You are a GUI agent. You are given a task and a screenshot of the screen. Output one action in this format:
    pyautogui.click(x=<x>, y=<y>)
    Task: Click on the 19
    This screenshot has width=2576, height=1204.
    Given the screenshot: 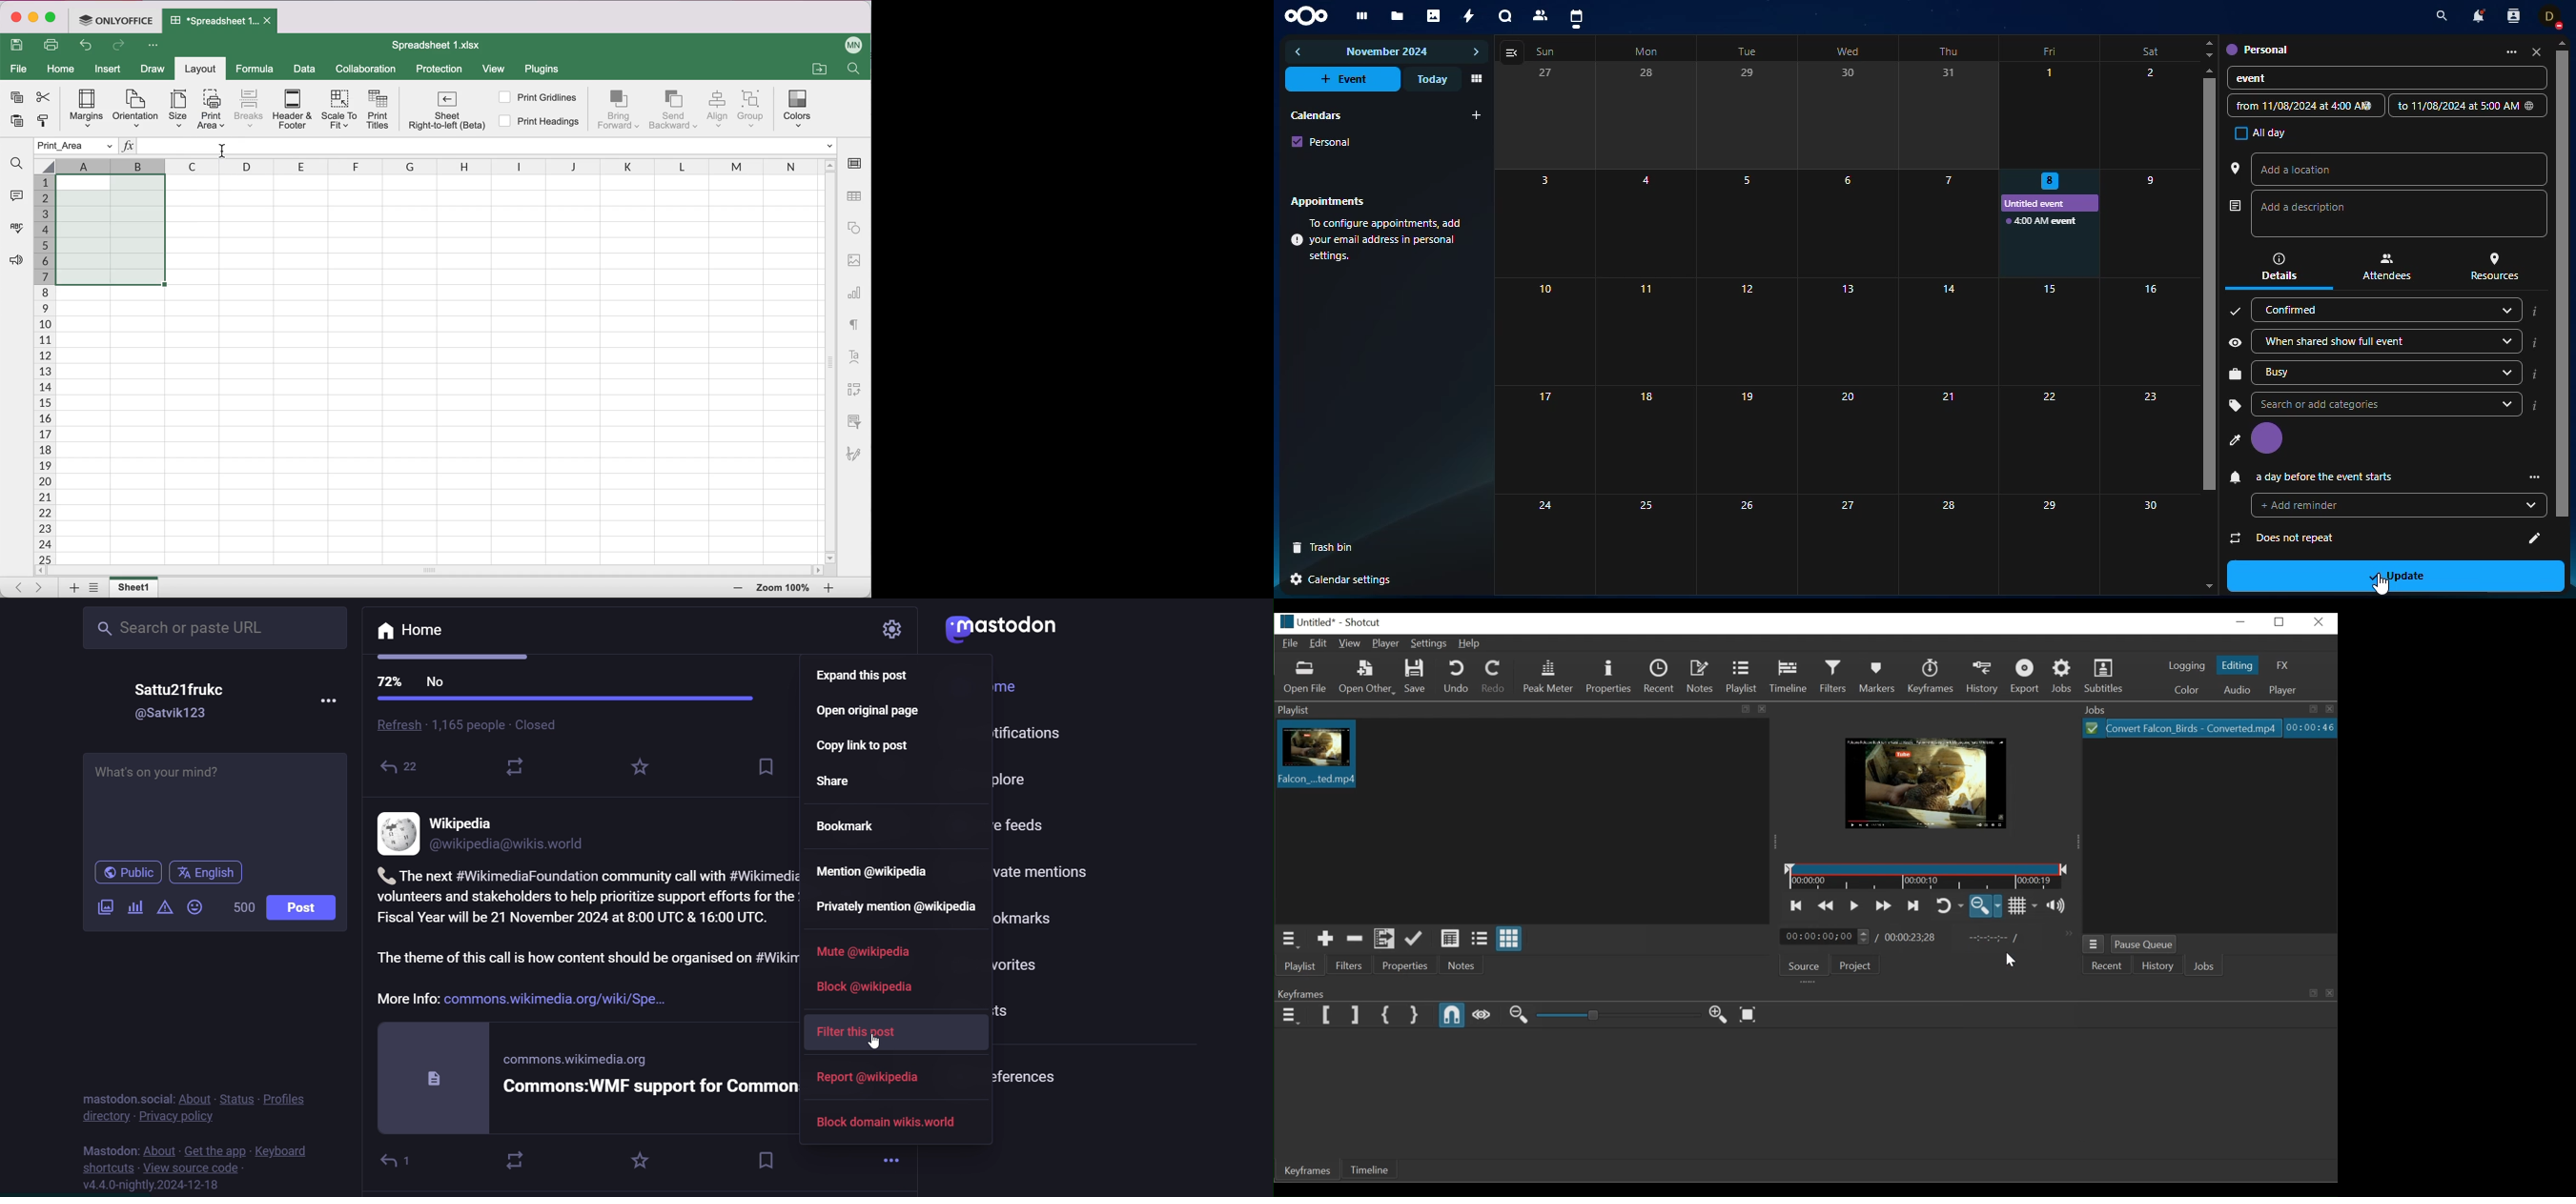 What is the action you would take?
    pyautogui.click(x=1744, y=440)
    